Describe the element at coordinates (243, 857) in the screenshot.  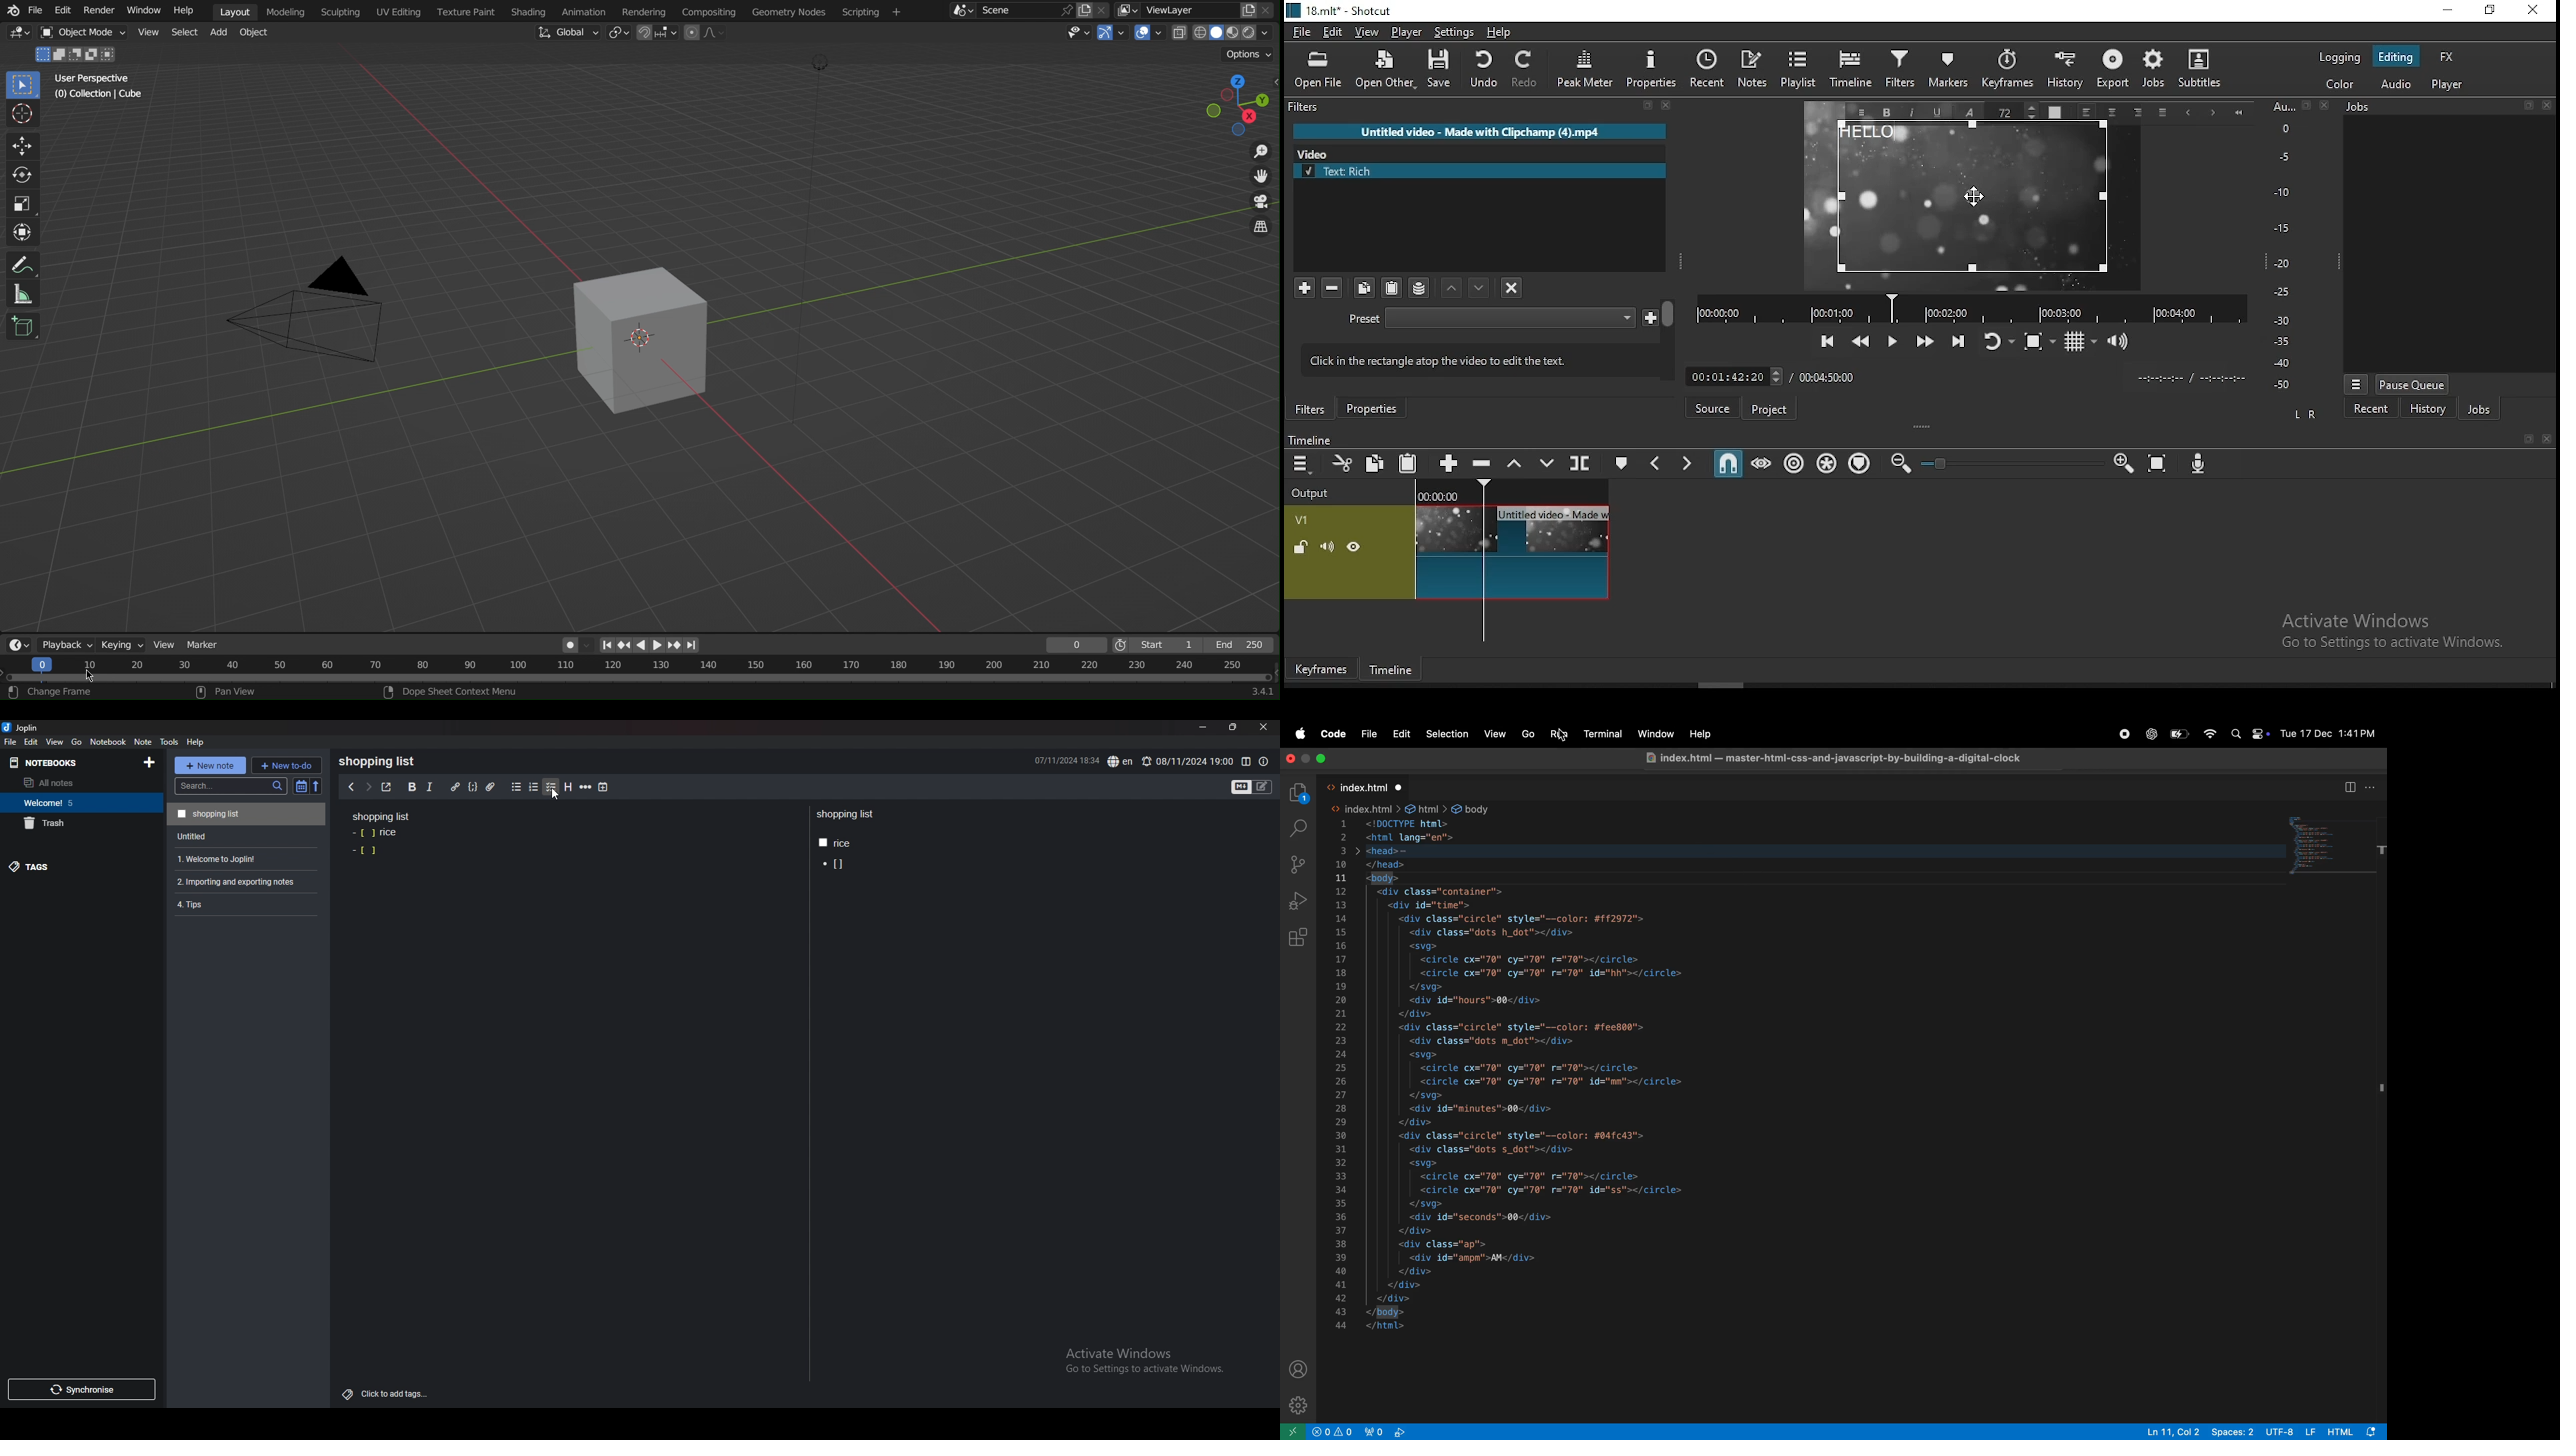
I see `1. Welcome to Joplin!` at that location.